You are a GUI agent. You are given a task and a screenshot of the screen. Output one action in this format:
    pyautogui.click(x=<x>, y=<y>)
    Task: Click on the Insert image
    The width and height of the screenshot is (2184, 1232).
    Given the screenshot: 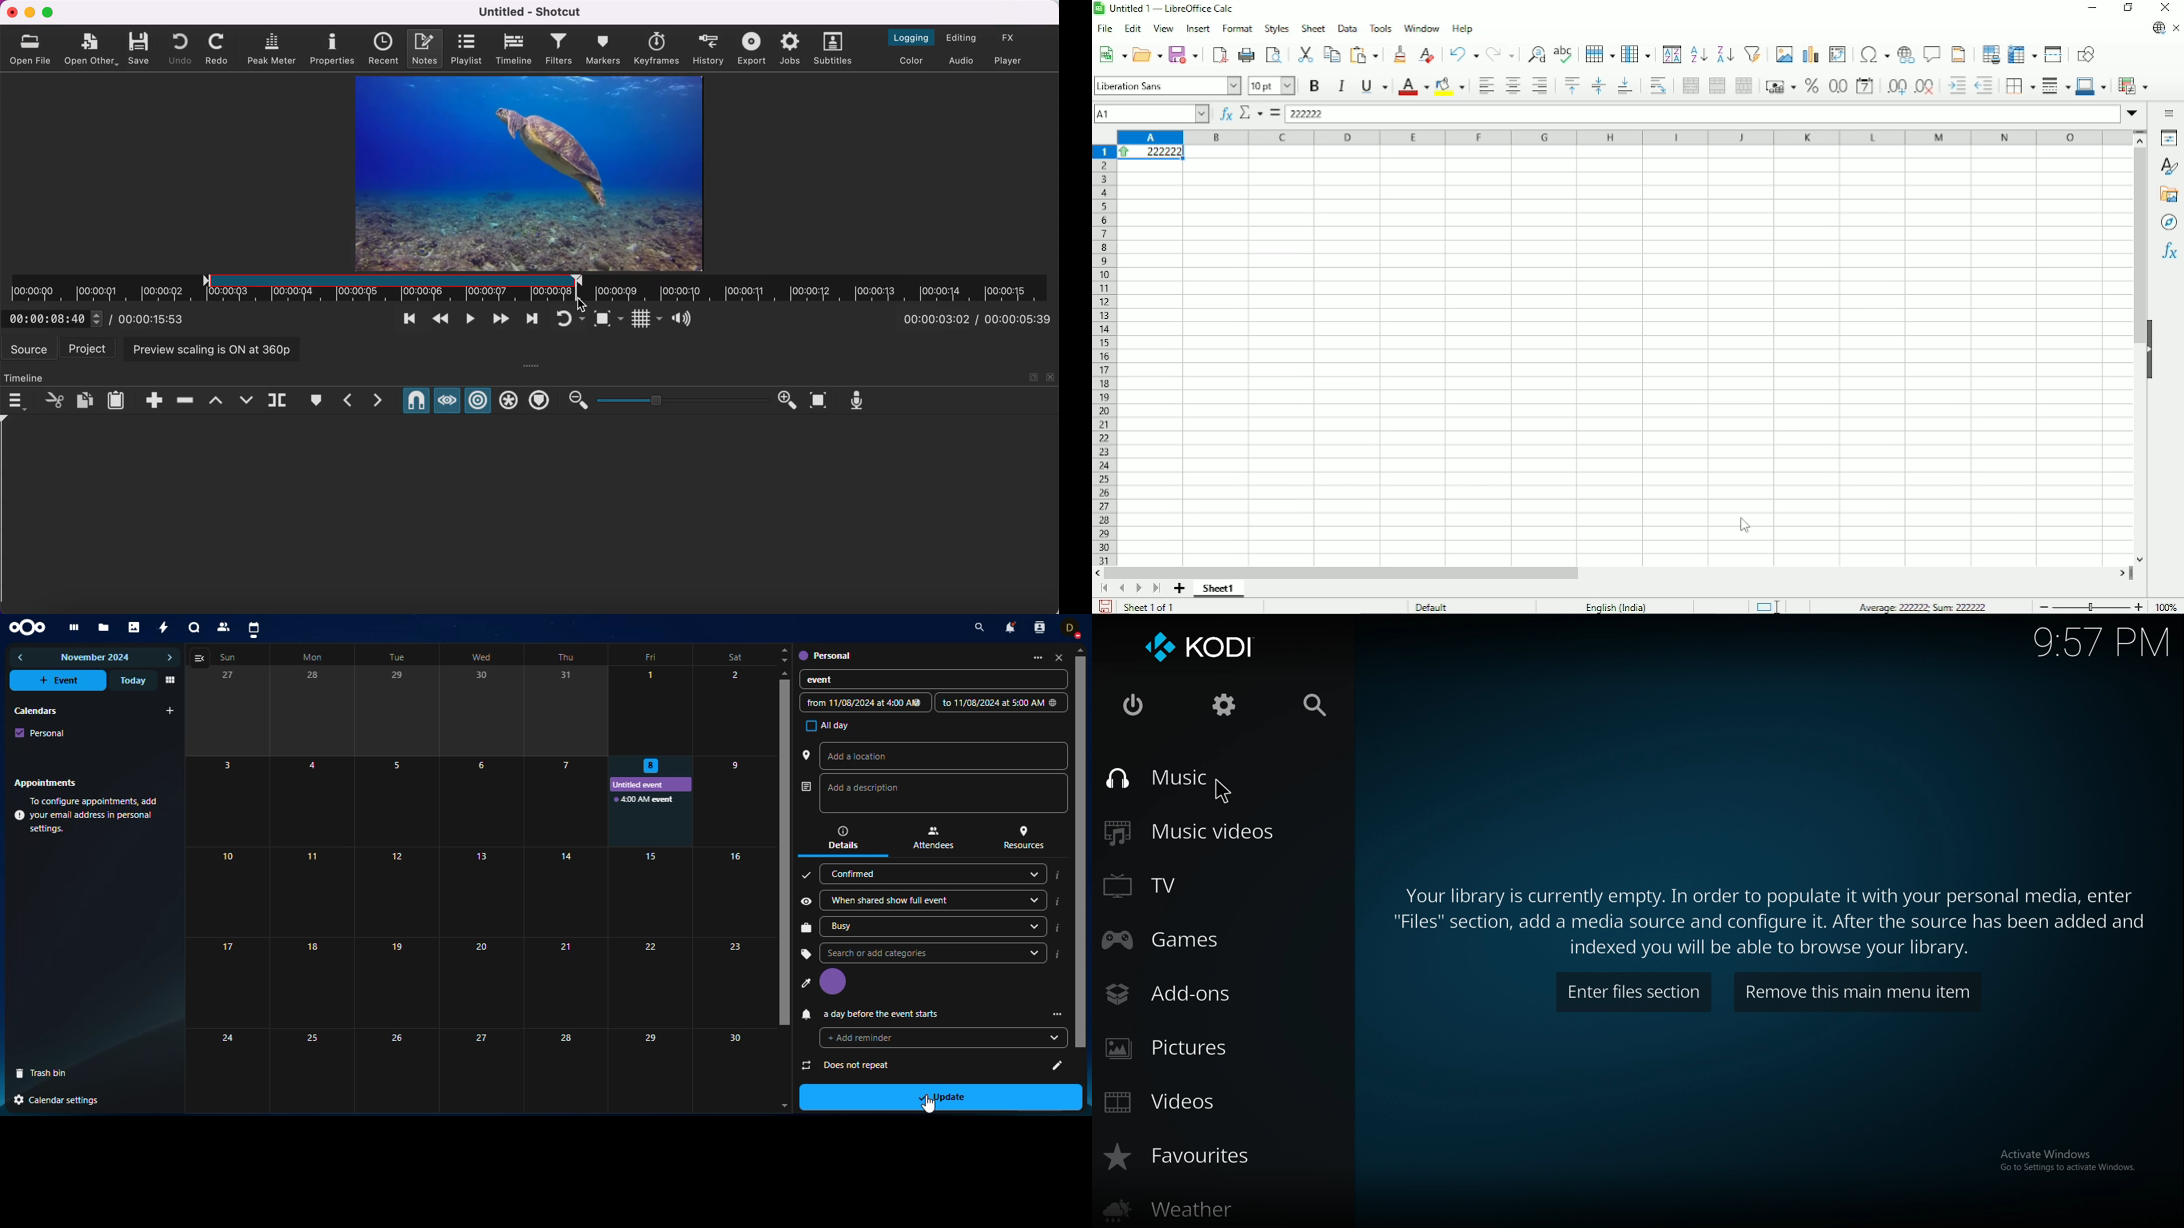 What is the action you would take?
    pyautogui.click(x=1785, y=52)
    